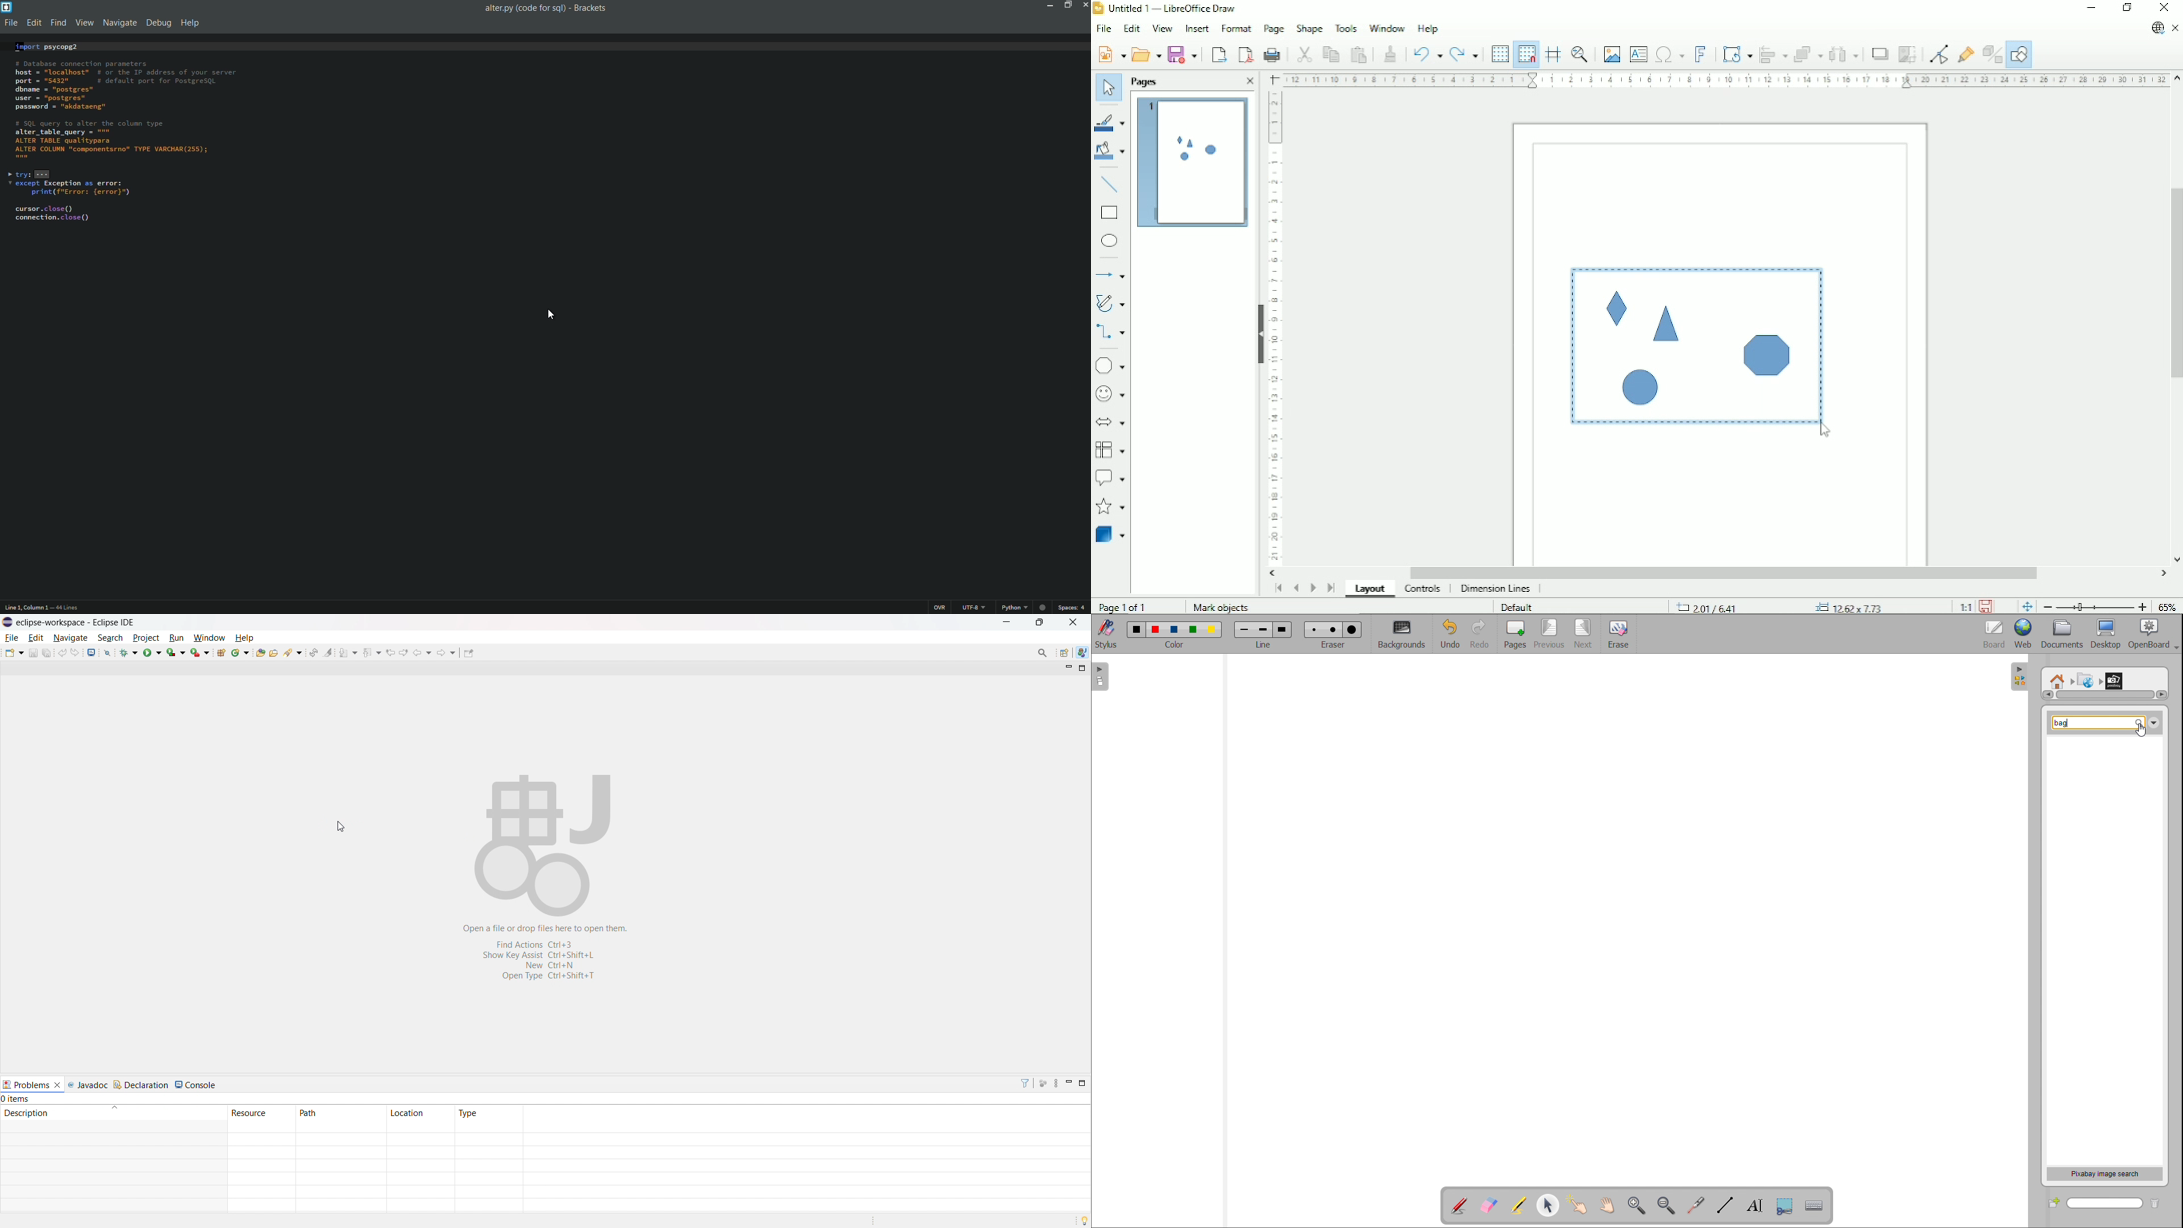  Describe the element at coordinates (1219, 607) in the screenshot. I see `Mark objects` at that location.